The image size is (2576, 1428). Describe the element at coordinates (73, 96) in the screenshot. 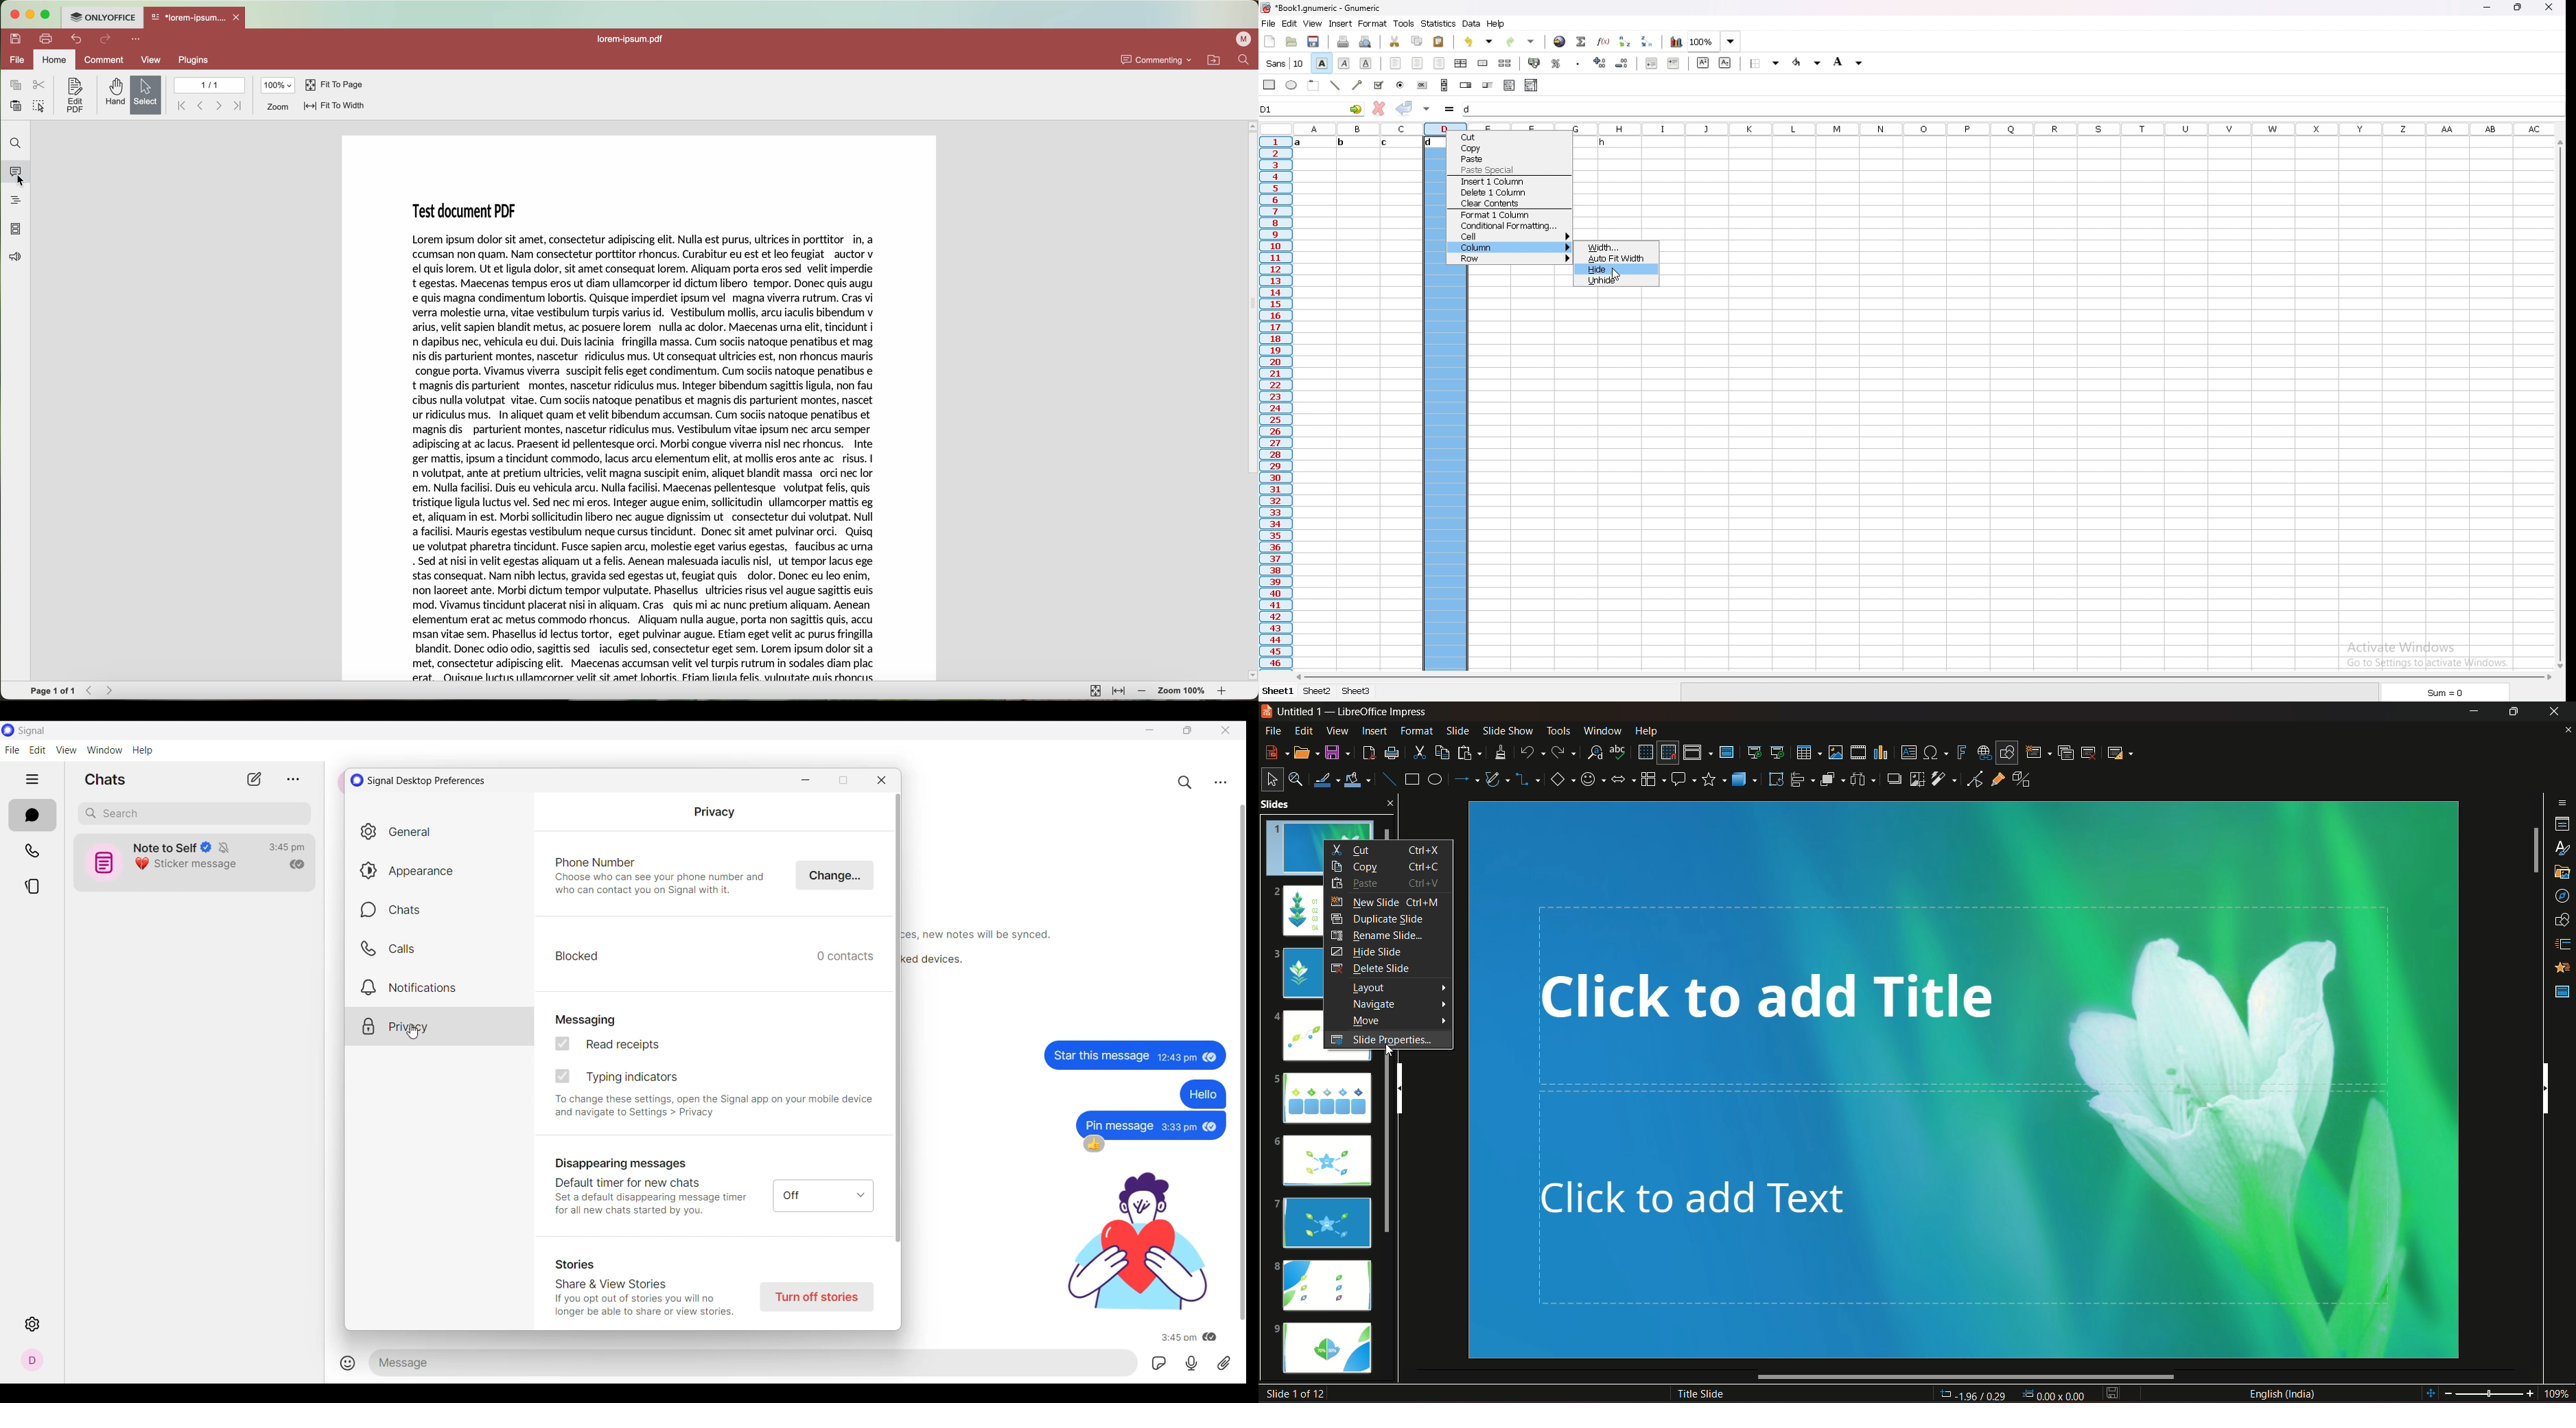

I see `edit PDF` at that location.